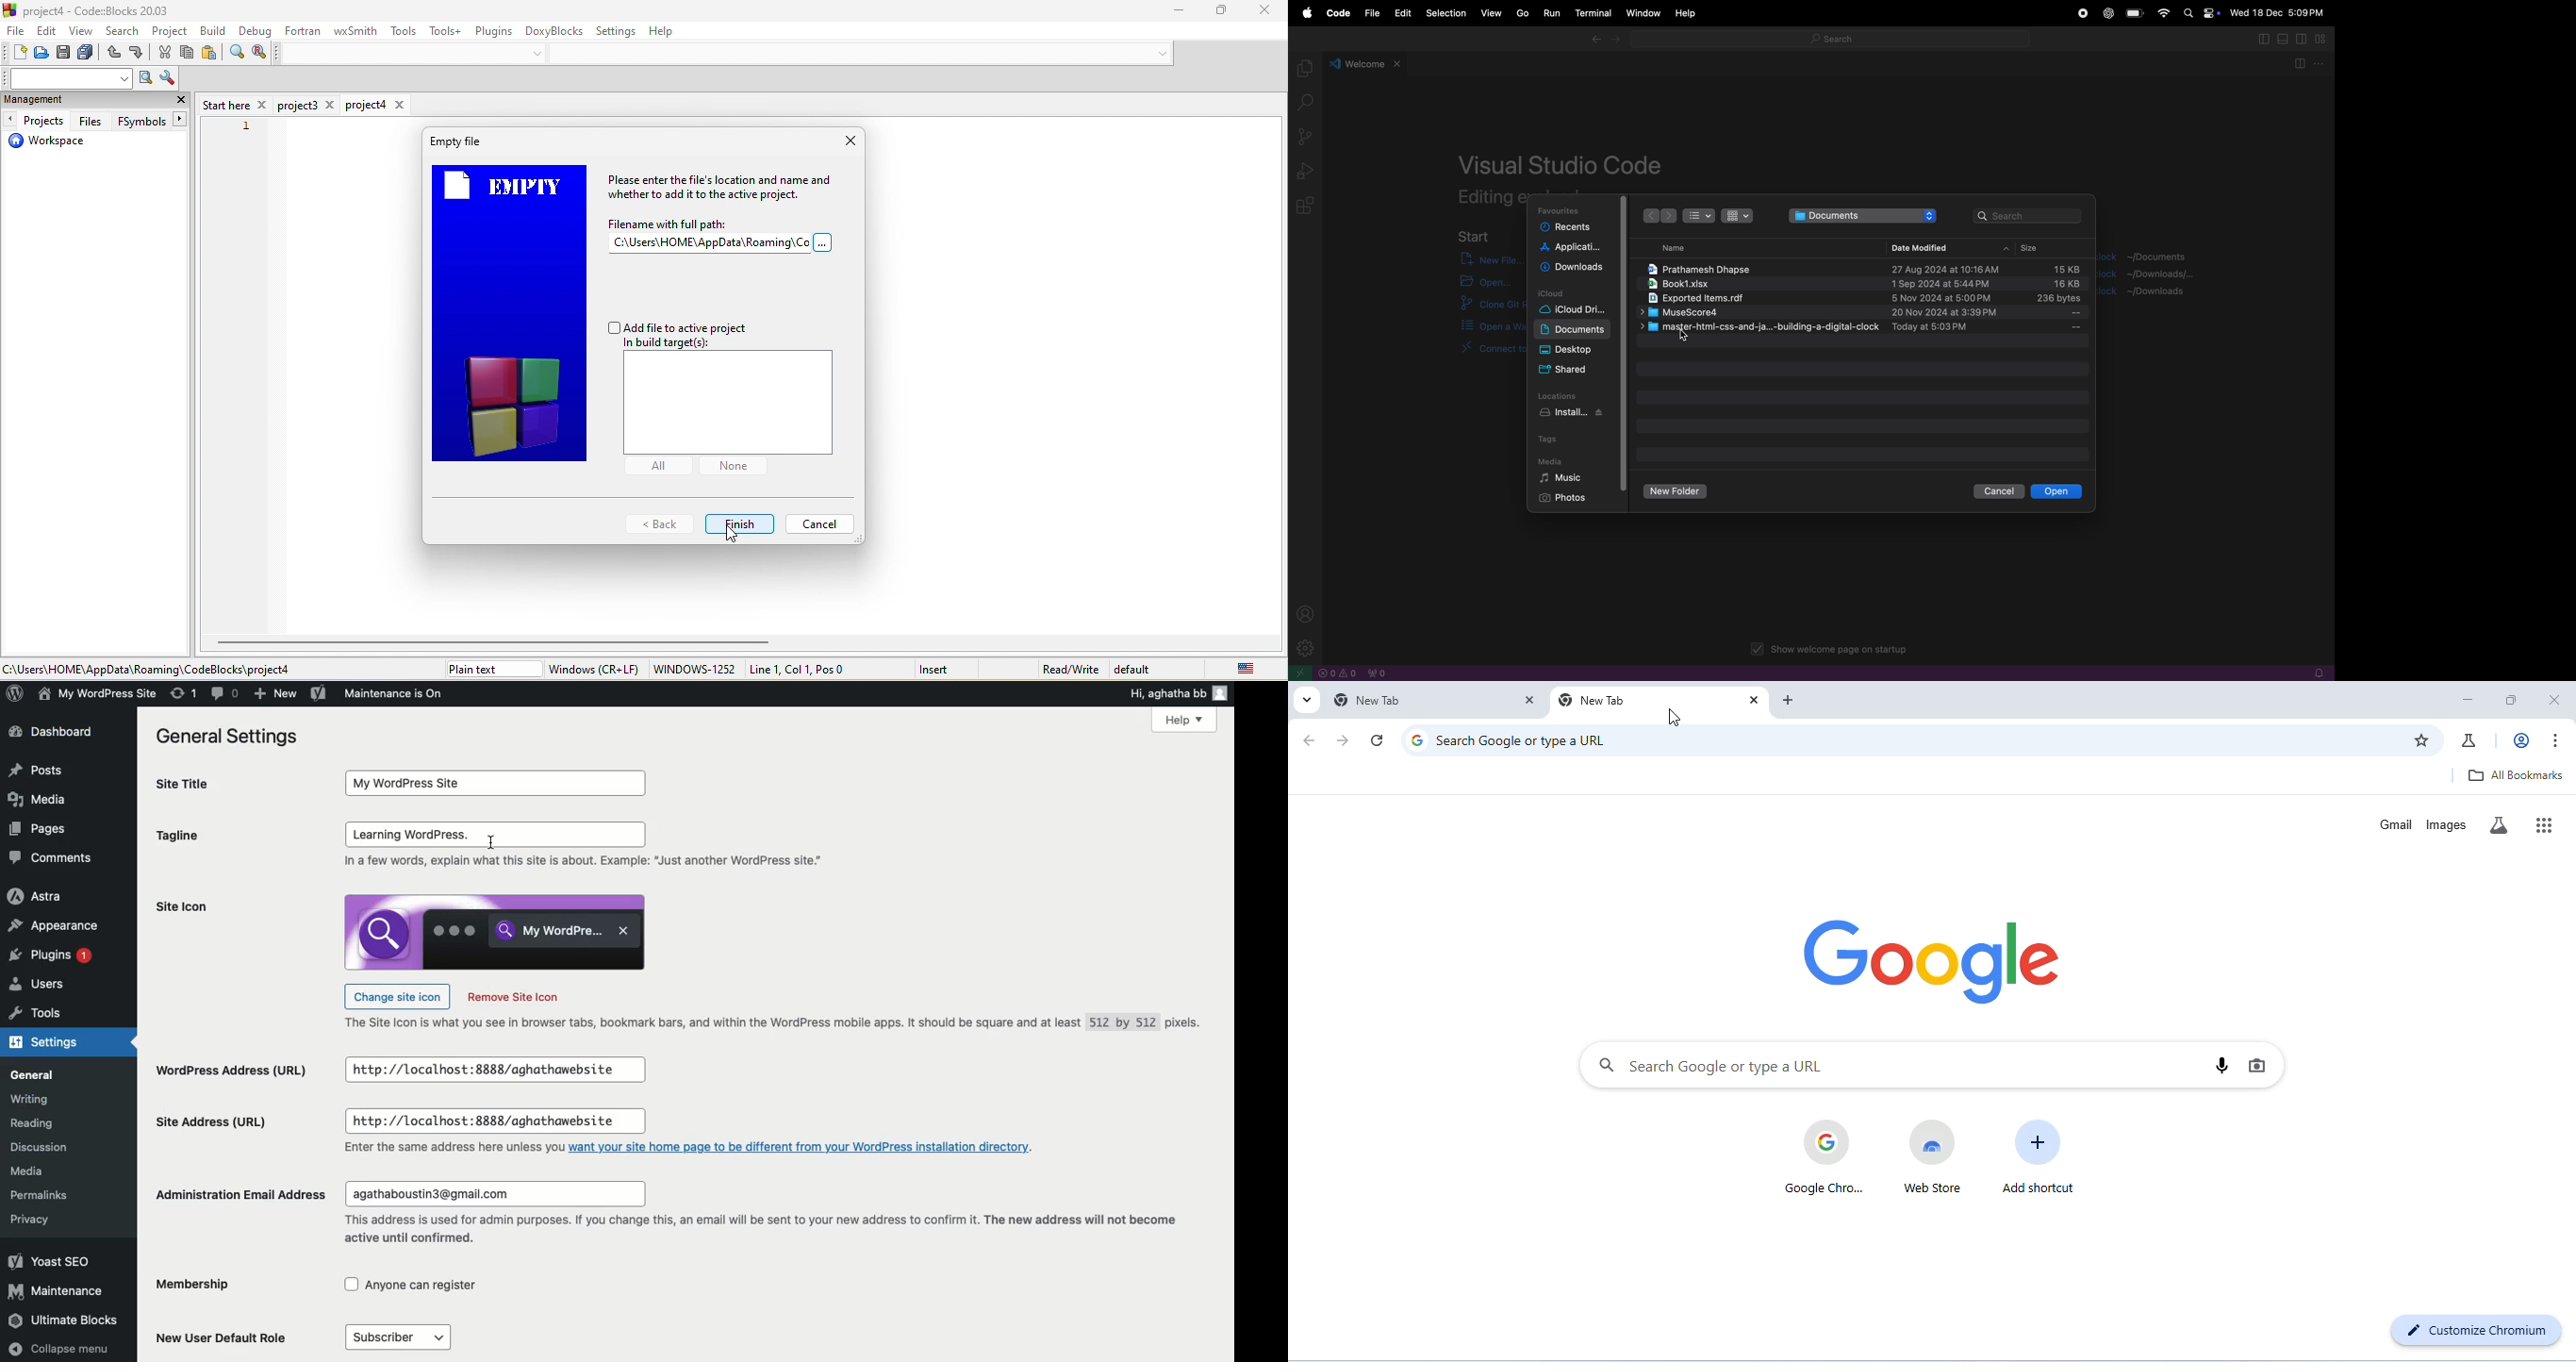 Image resolution: width=2576 pixels, height=1372 pixels. Describe the element at coordinates (722, 238) in the screenshot. I see `file name` at that location.